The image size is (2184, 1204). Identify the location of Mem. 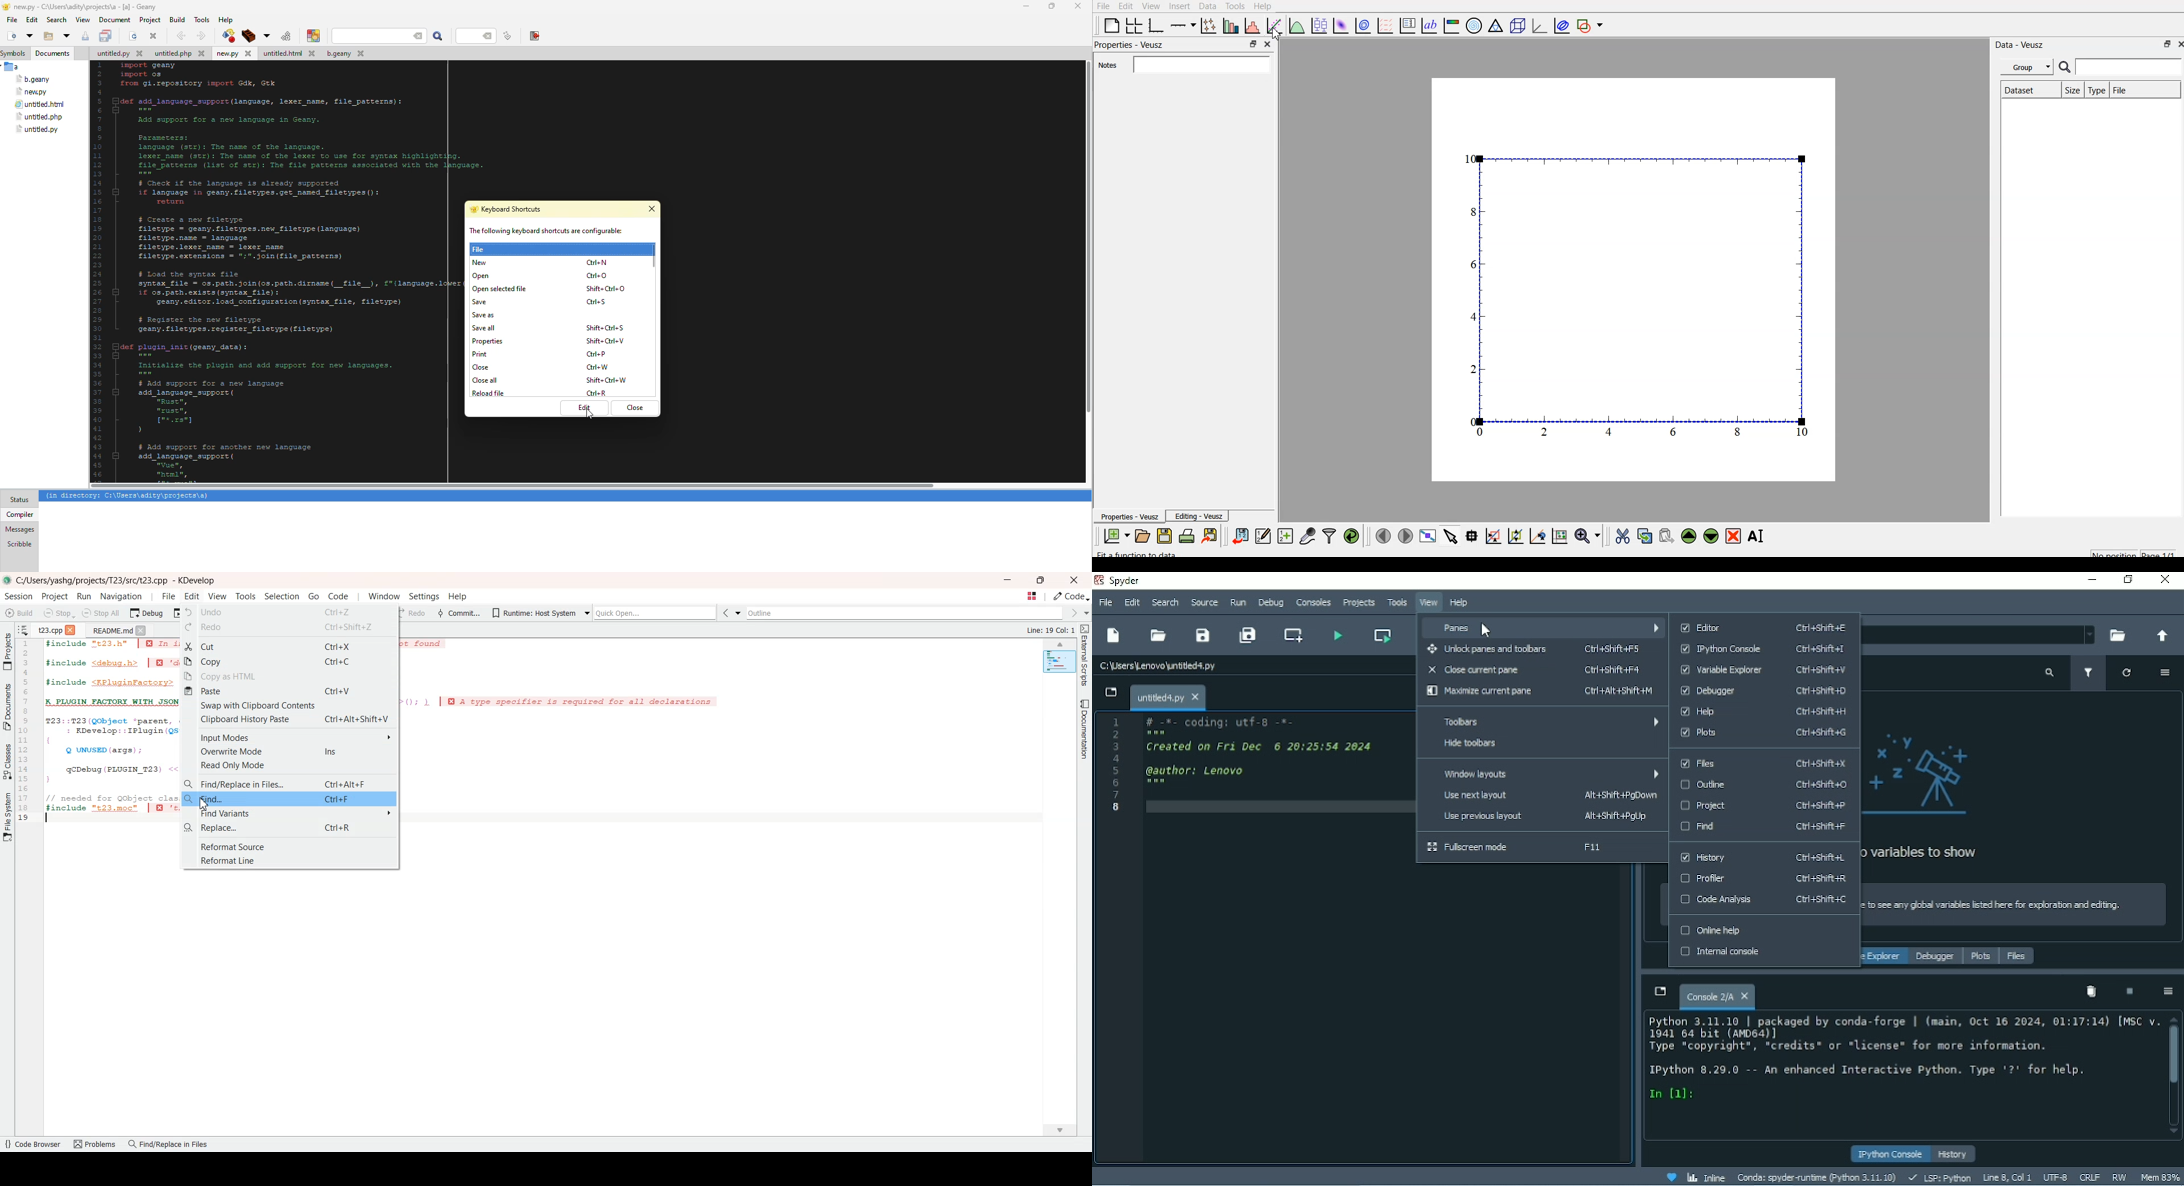
(2160, 1177).